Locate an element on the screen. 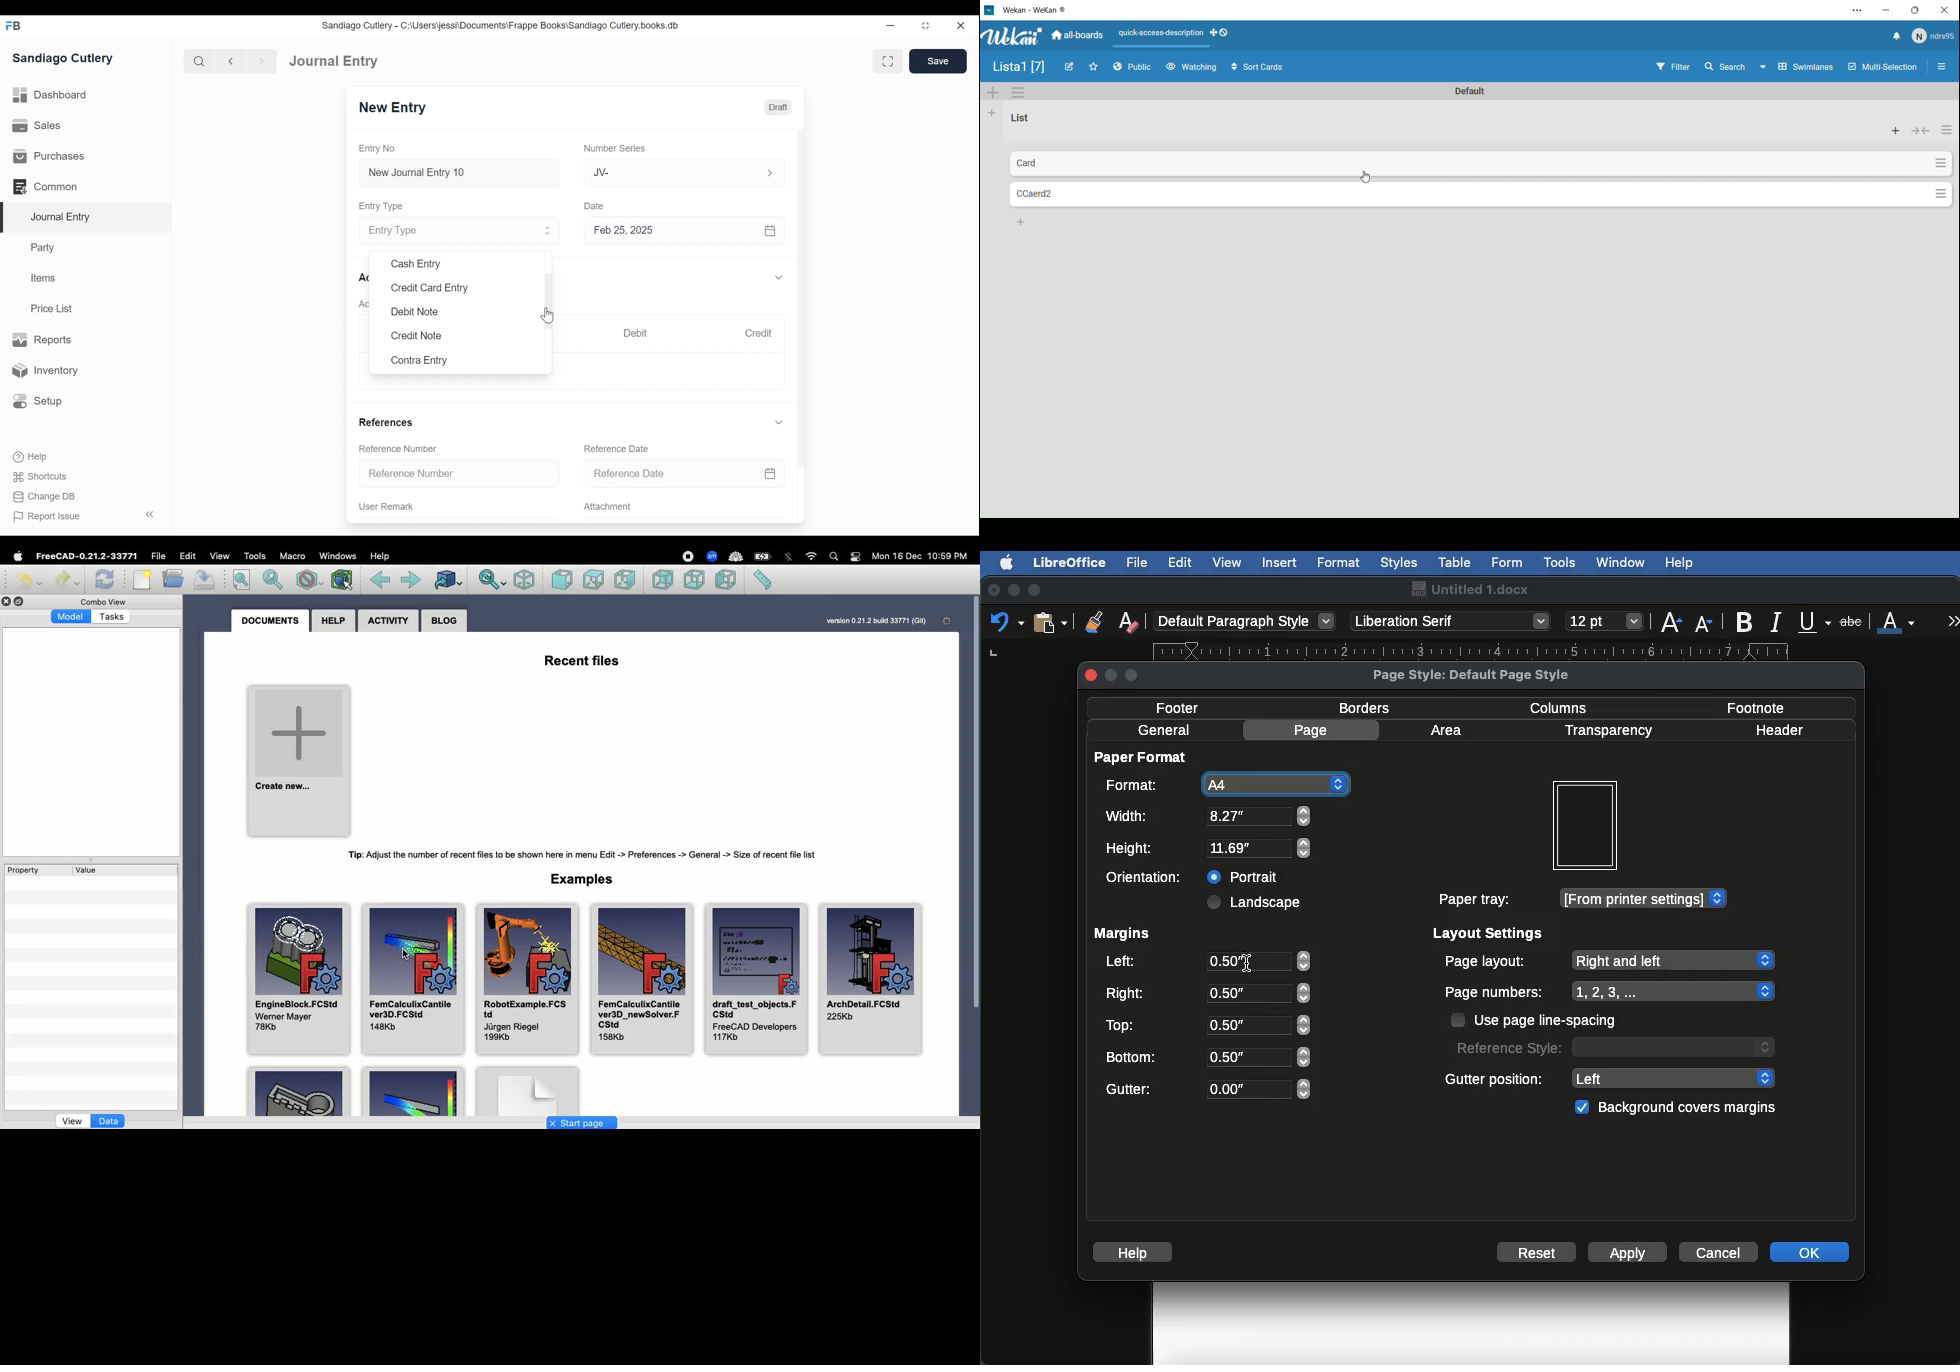  Purchases is located at coordinates (49, 157).